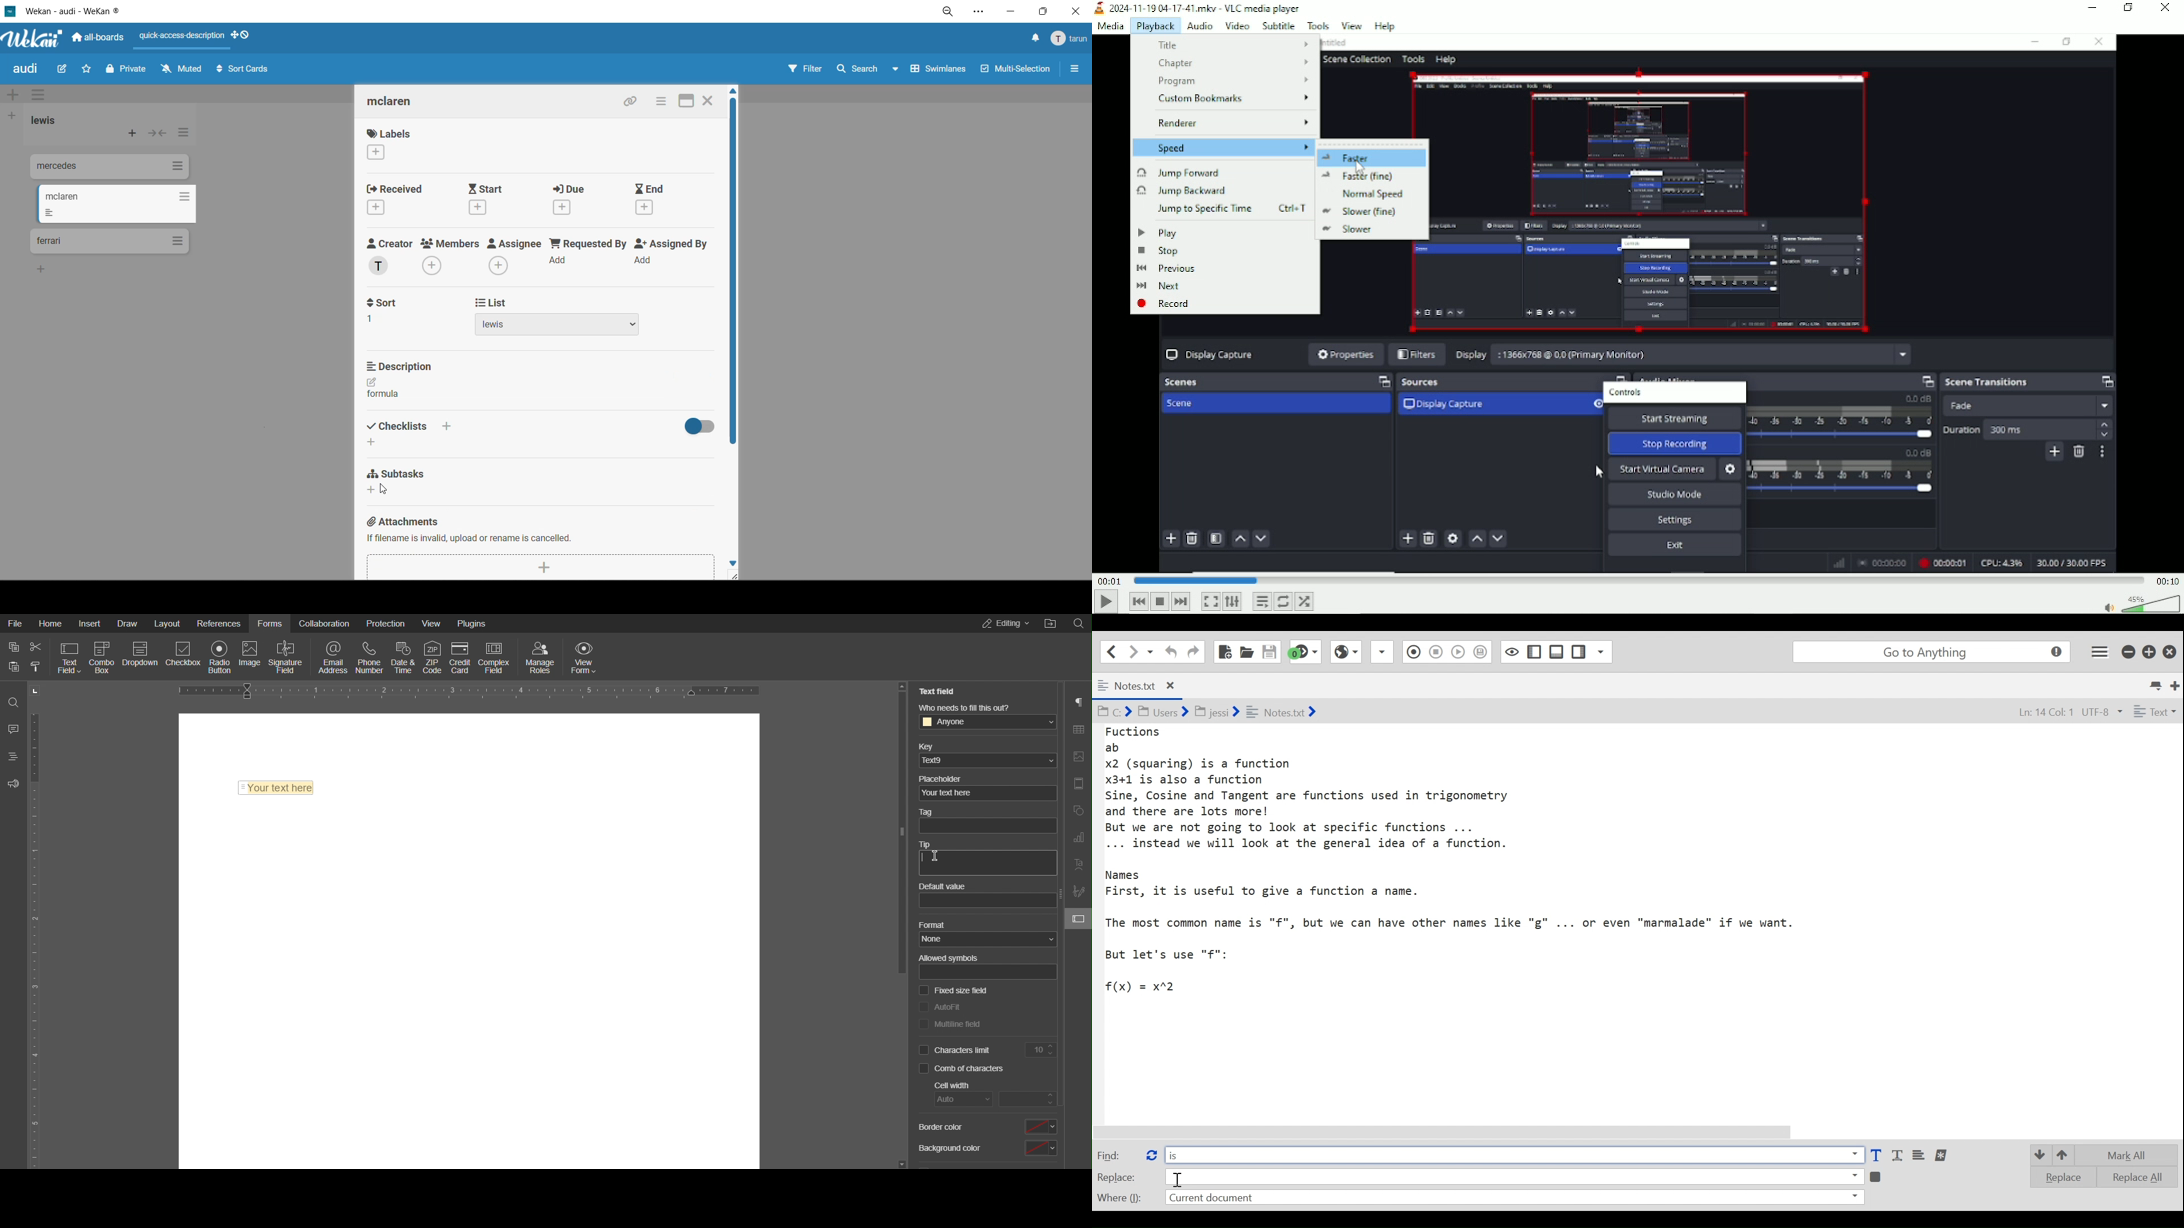 The width and height of the screenshot is (2184, 1232). What do you see at coordinates (1078, 809) in the screenshot?
I see `Shape Settings` at bounding box center [1078, 809].